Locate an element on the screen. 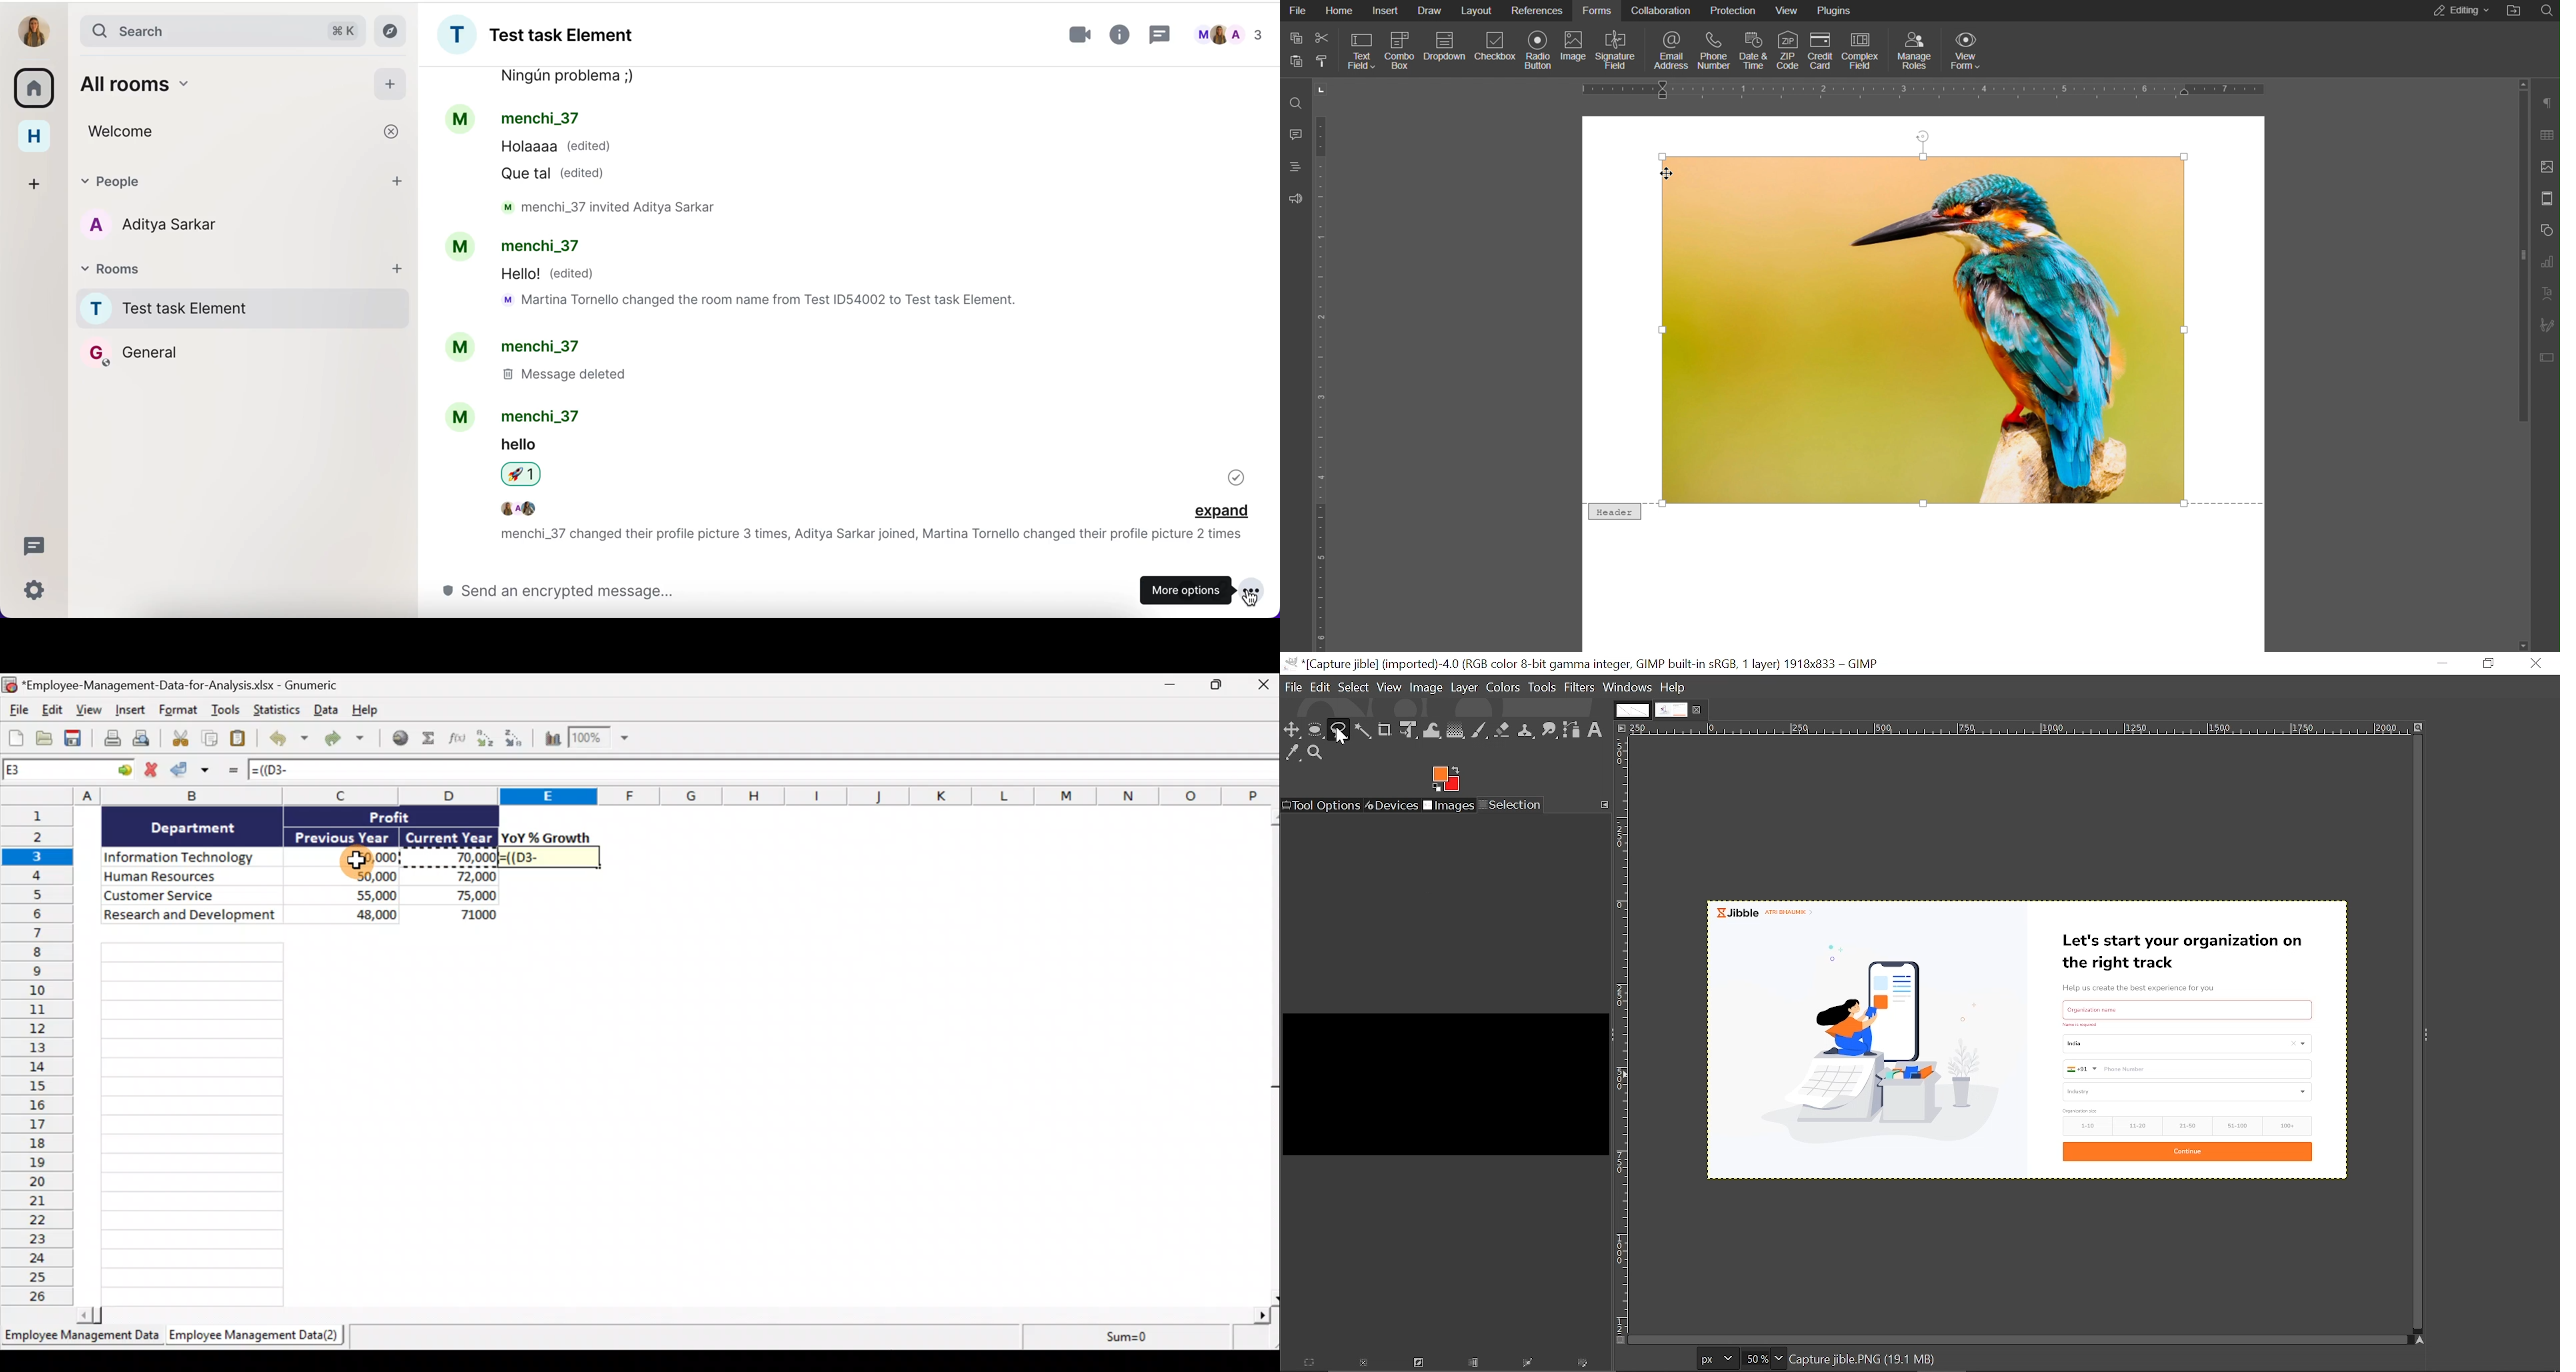 Image resolution: width=2576 pixels, height=1372 pixels. Insert is located at coordinates (1386, 11).